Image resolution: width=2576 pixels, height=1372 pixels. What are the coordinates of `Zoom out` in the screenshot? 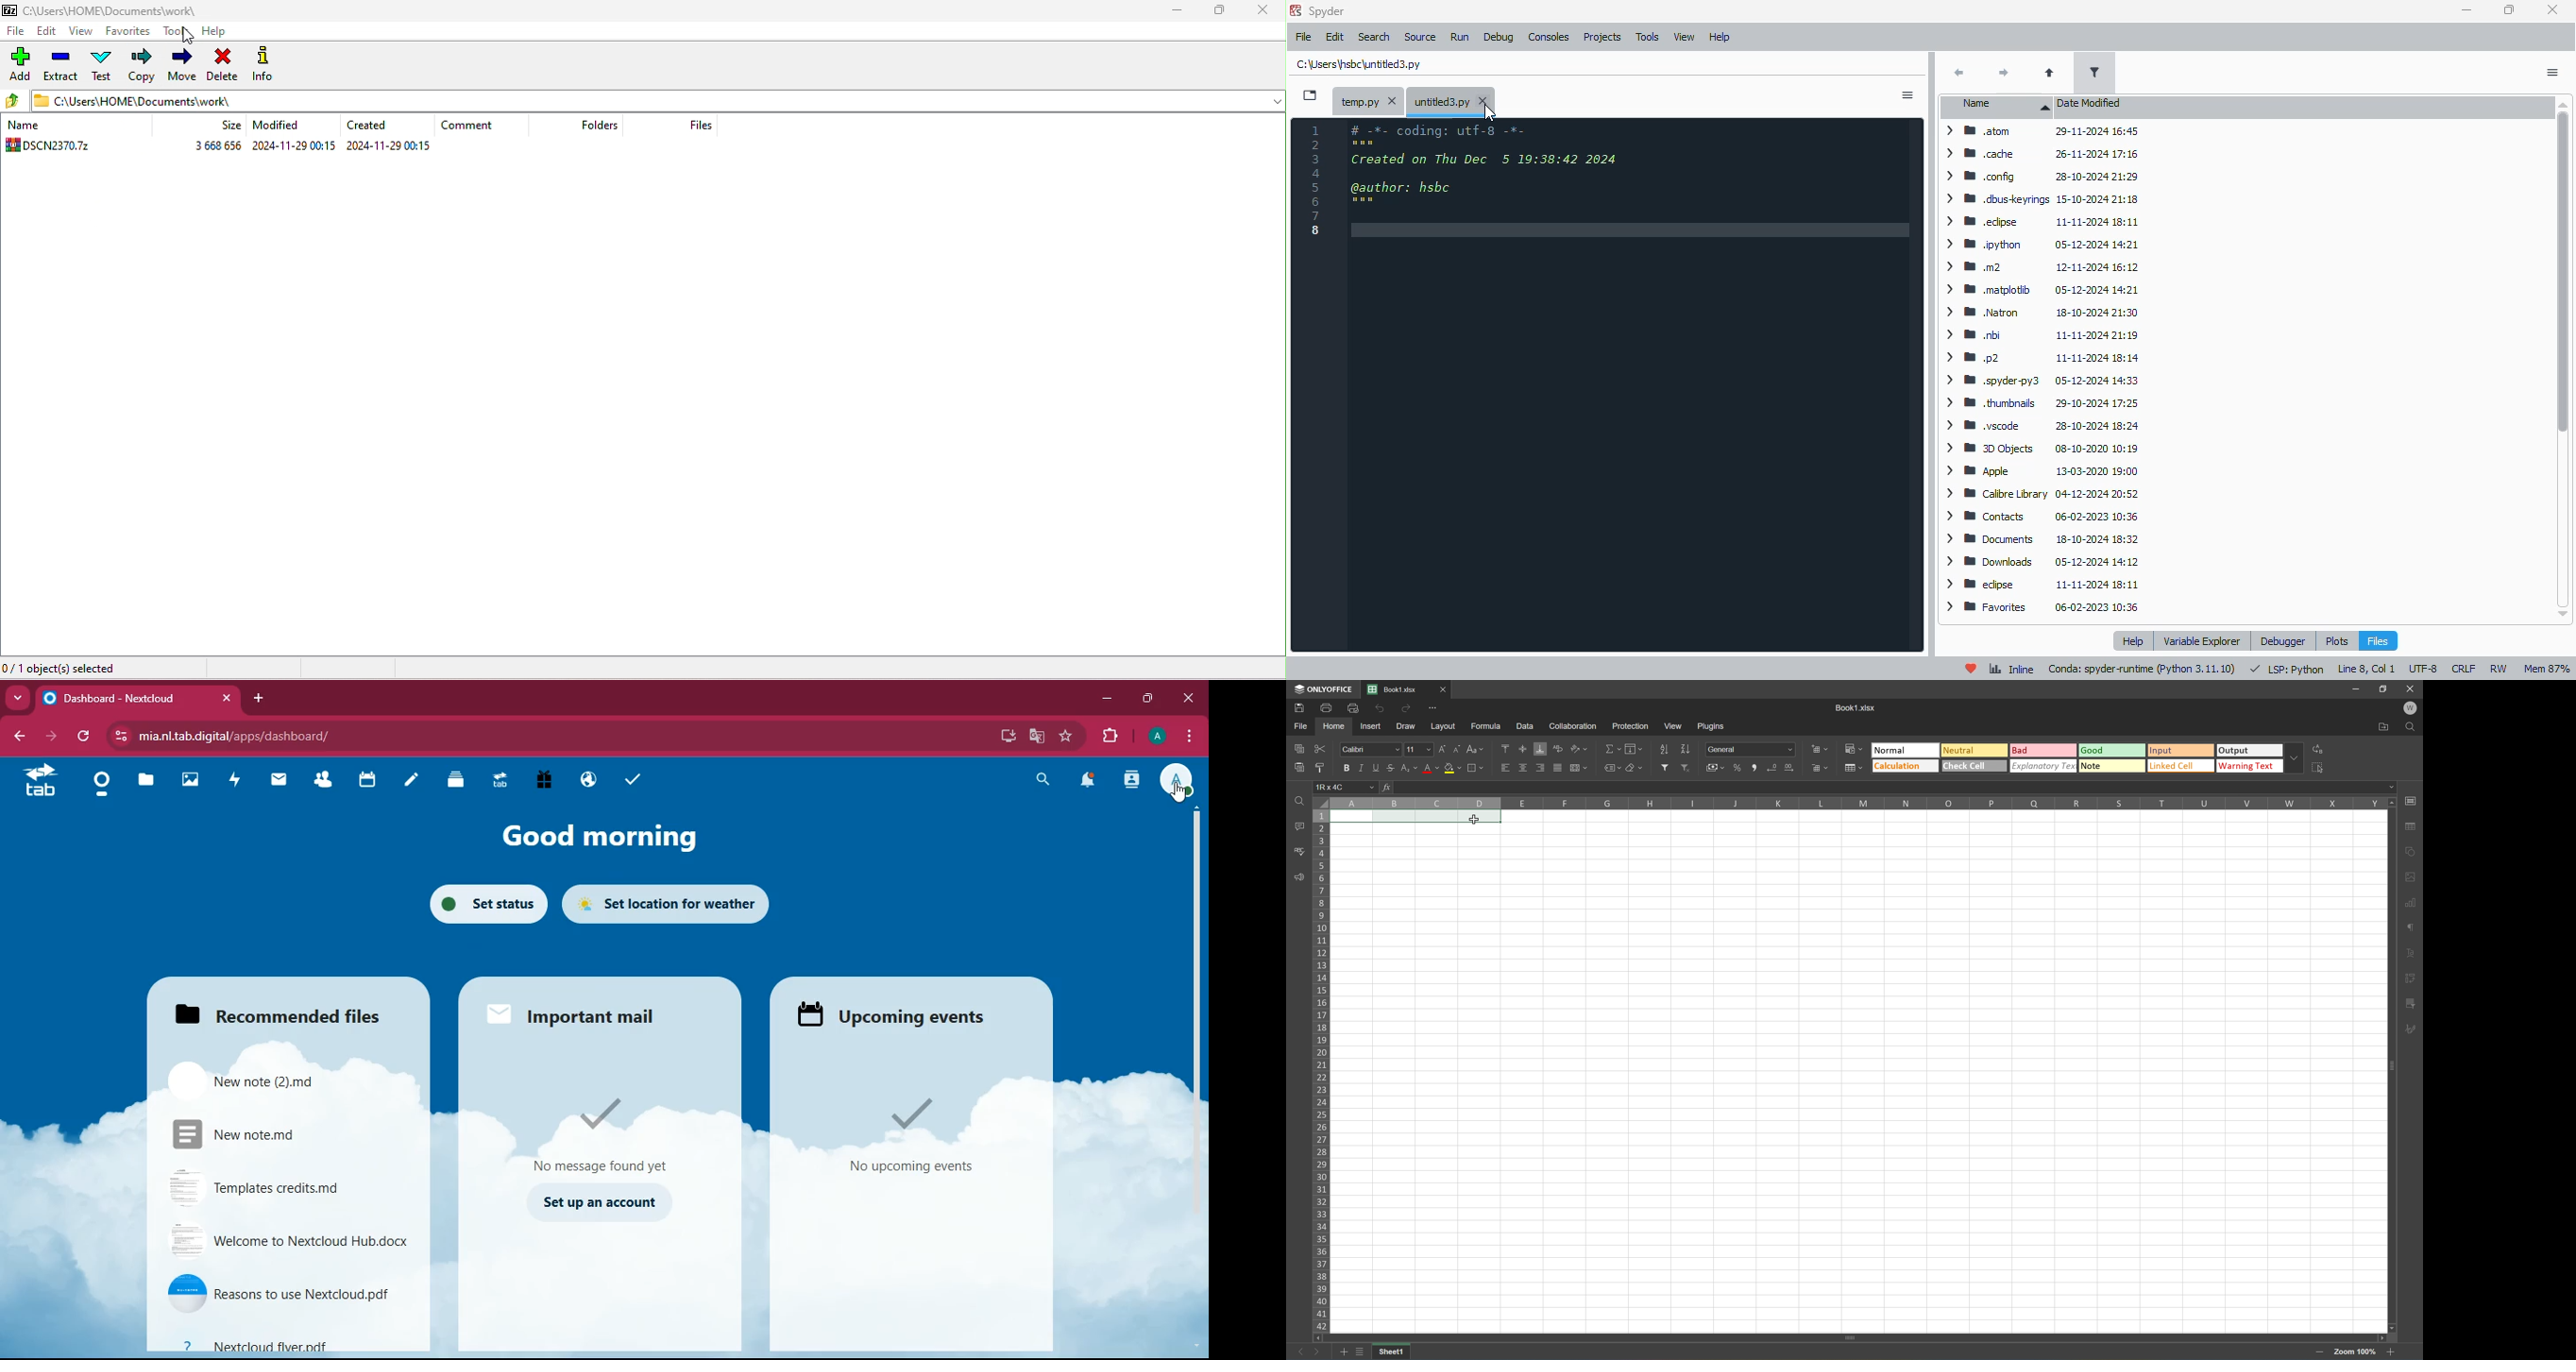 It's located at (2388, 1353).